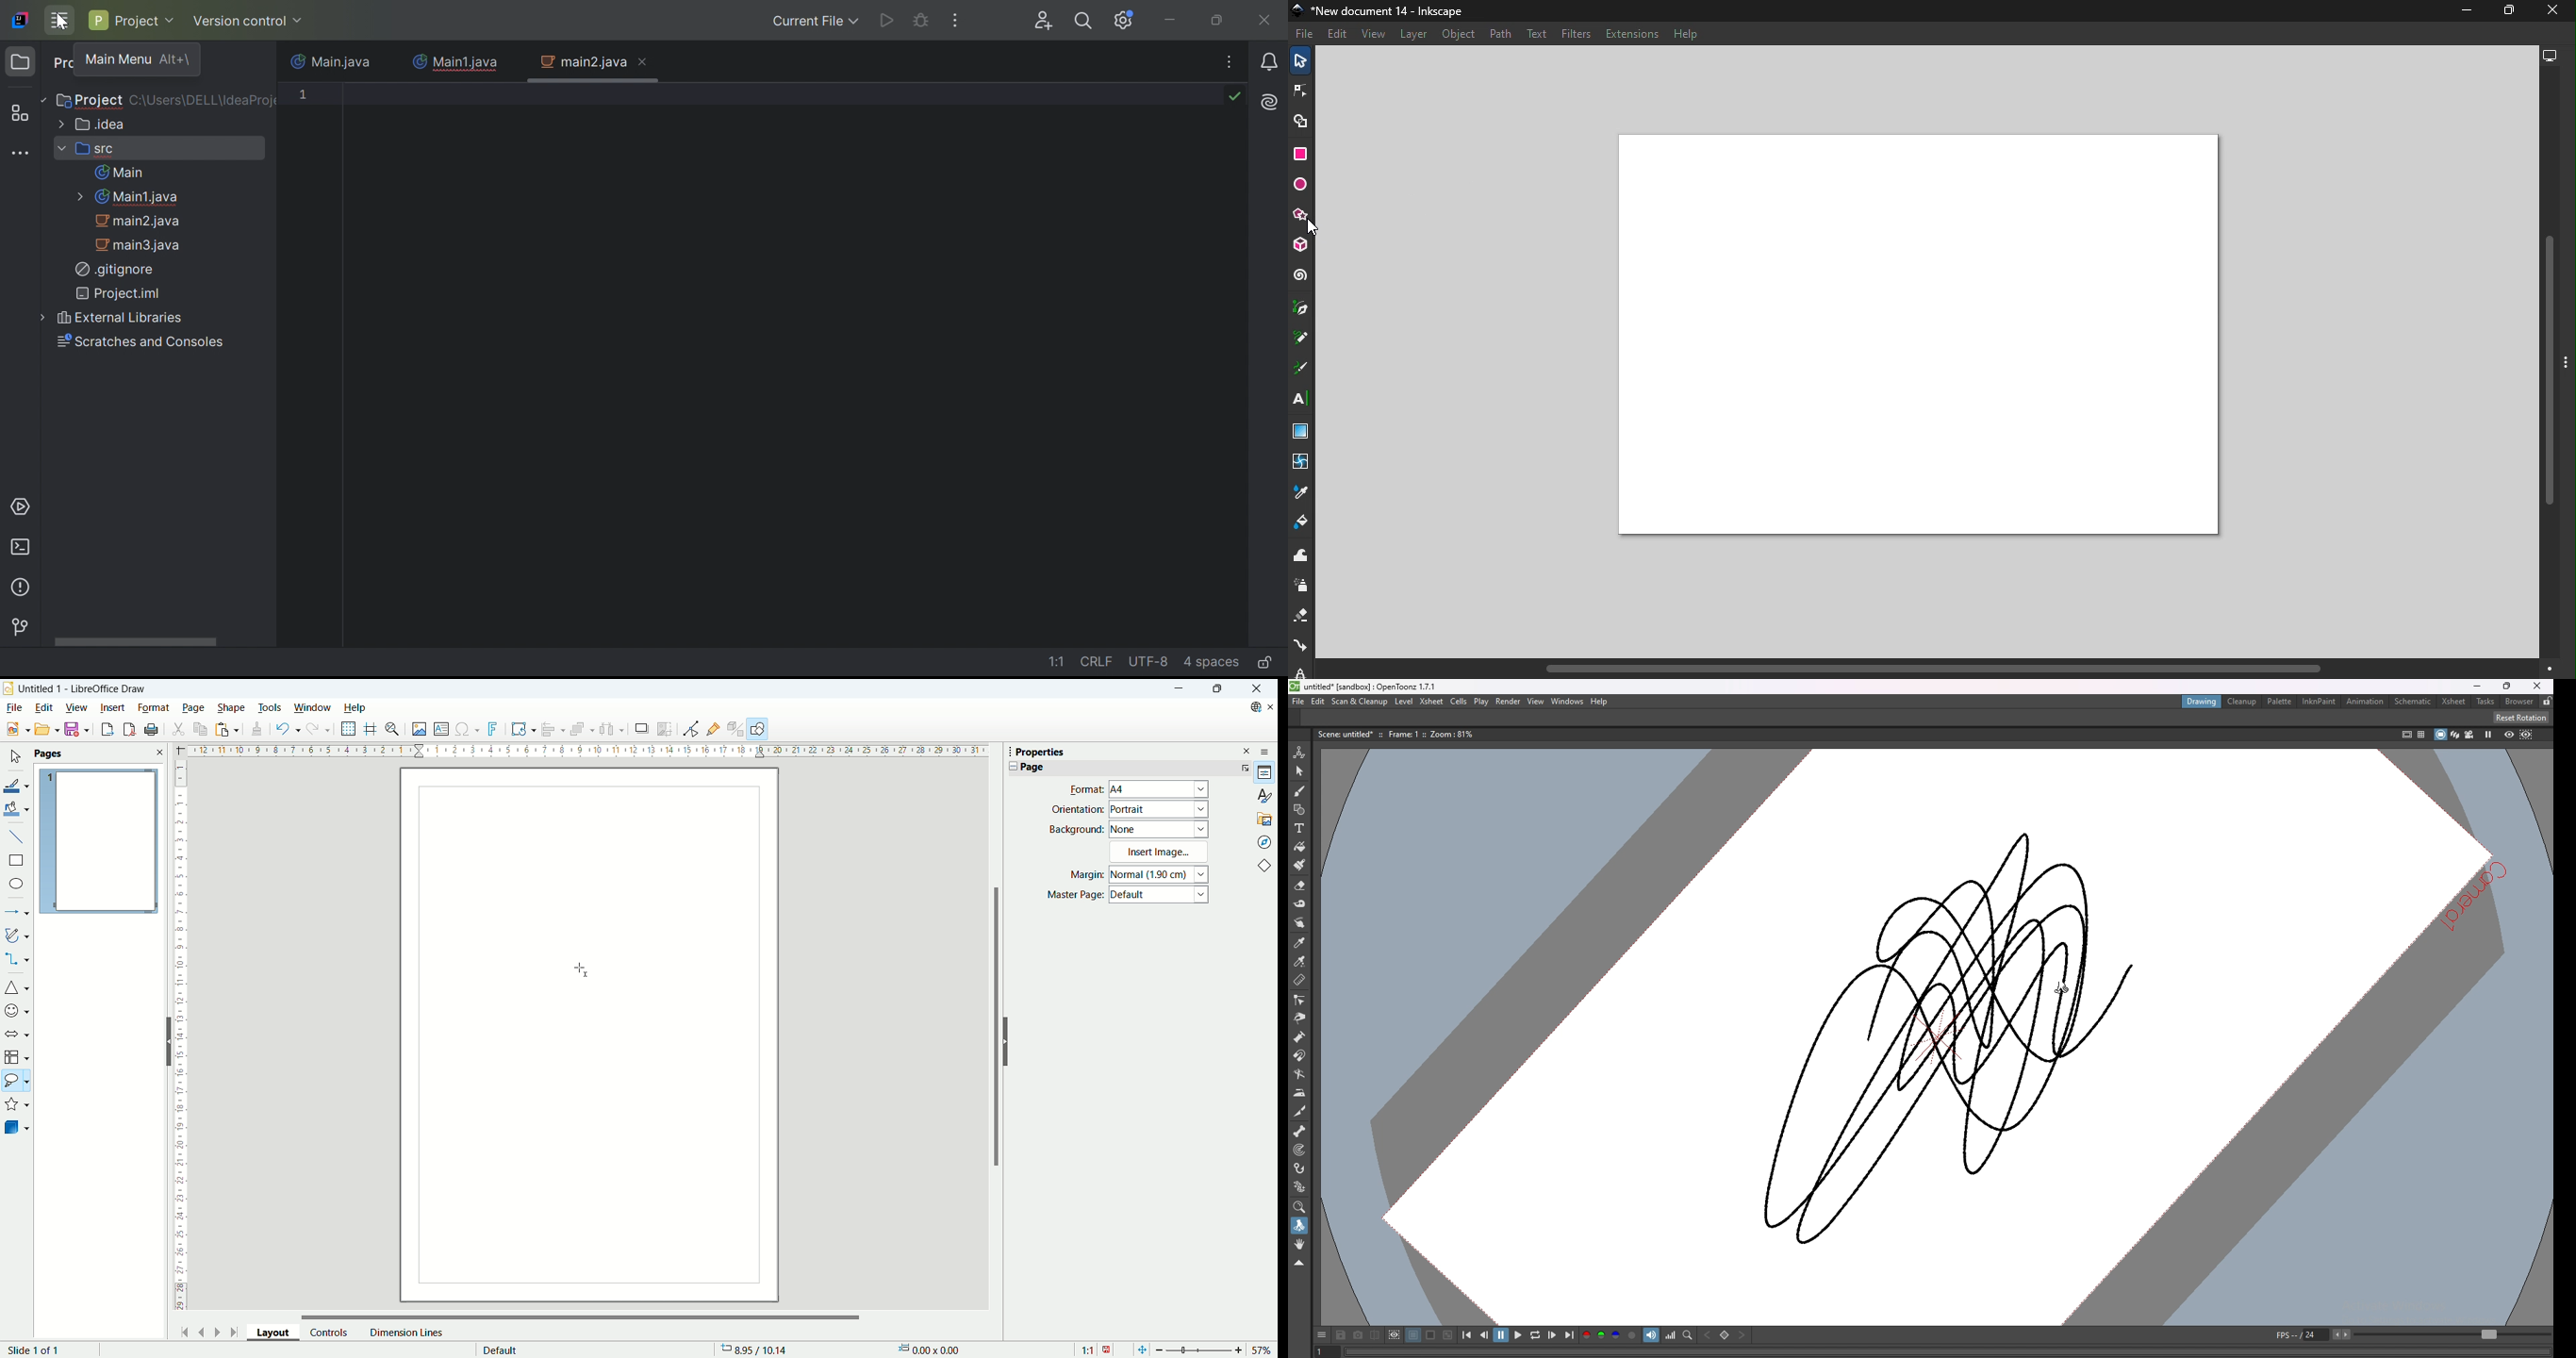 The width and height of the screenshot is (2576, 1372). What do you see at coordinates (1161, 851) in the screenshot?
I see `Insert Image` at bounding box center [1161, 851].